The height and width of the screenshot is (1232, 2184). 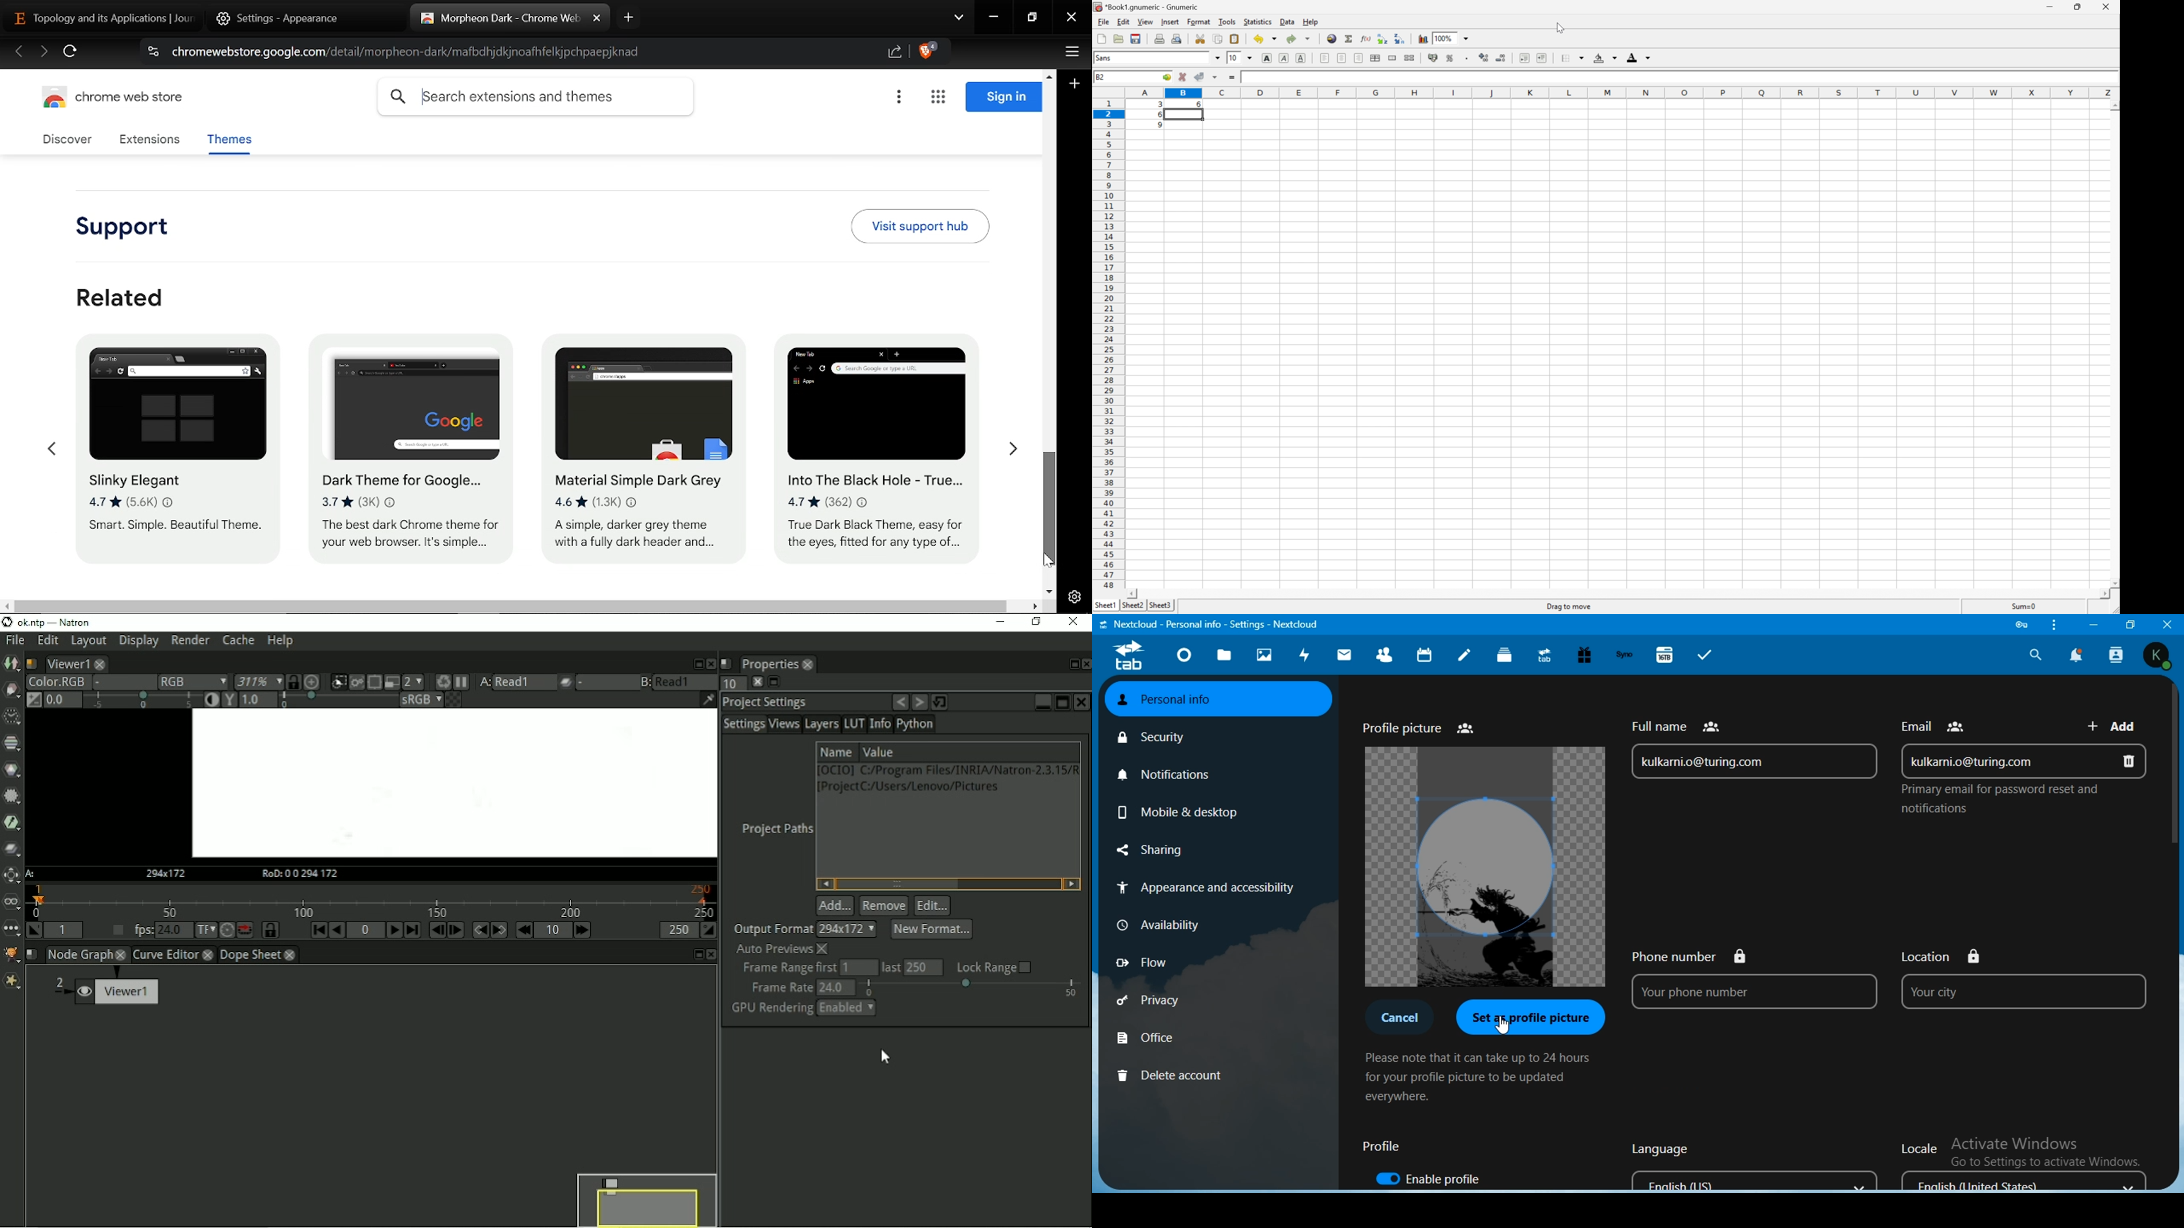 What do you see at coordinates (2114, 106) in the screenshot?
I see `Scroll Up` at bounding box center [2114, 106].